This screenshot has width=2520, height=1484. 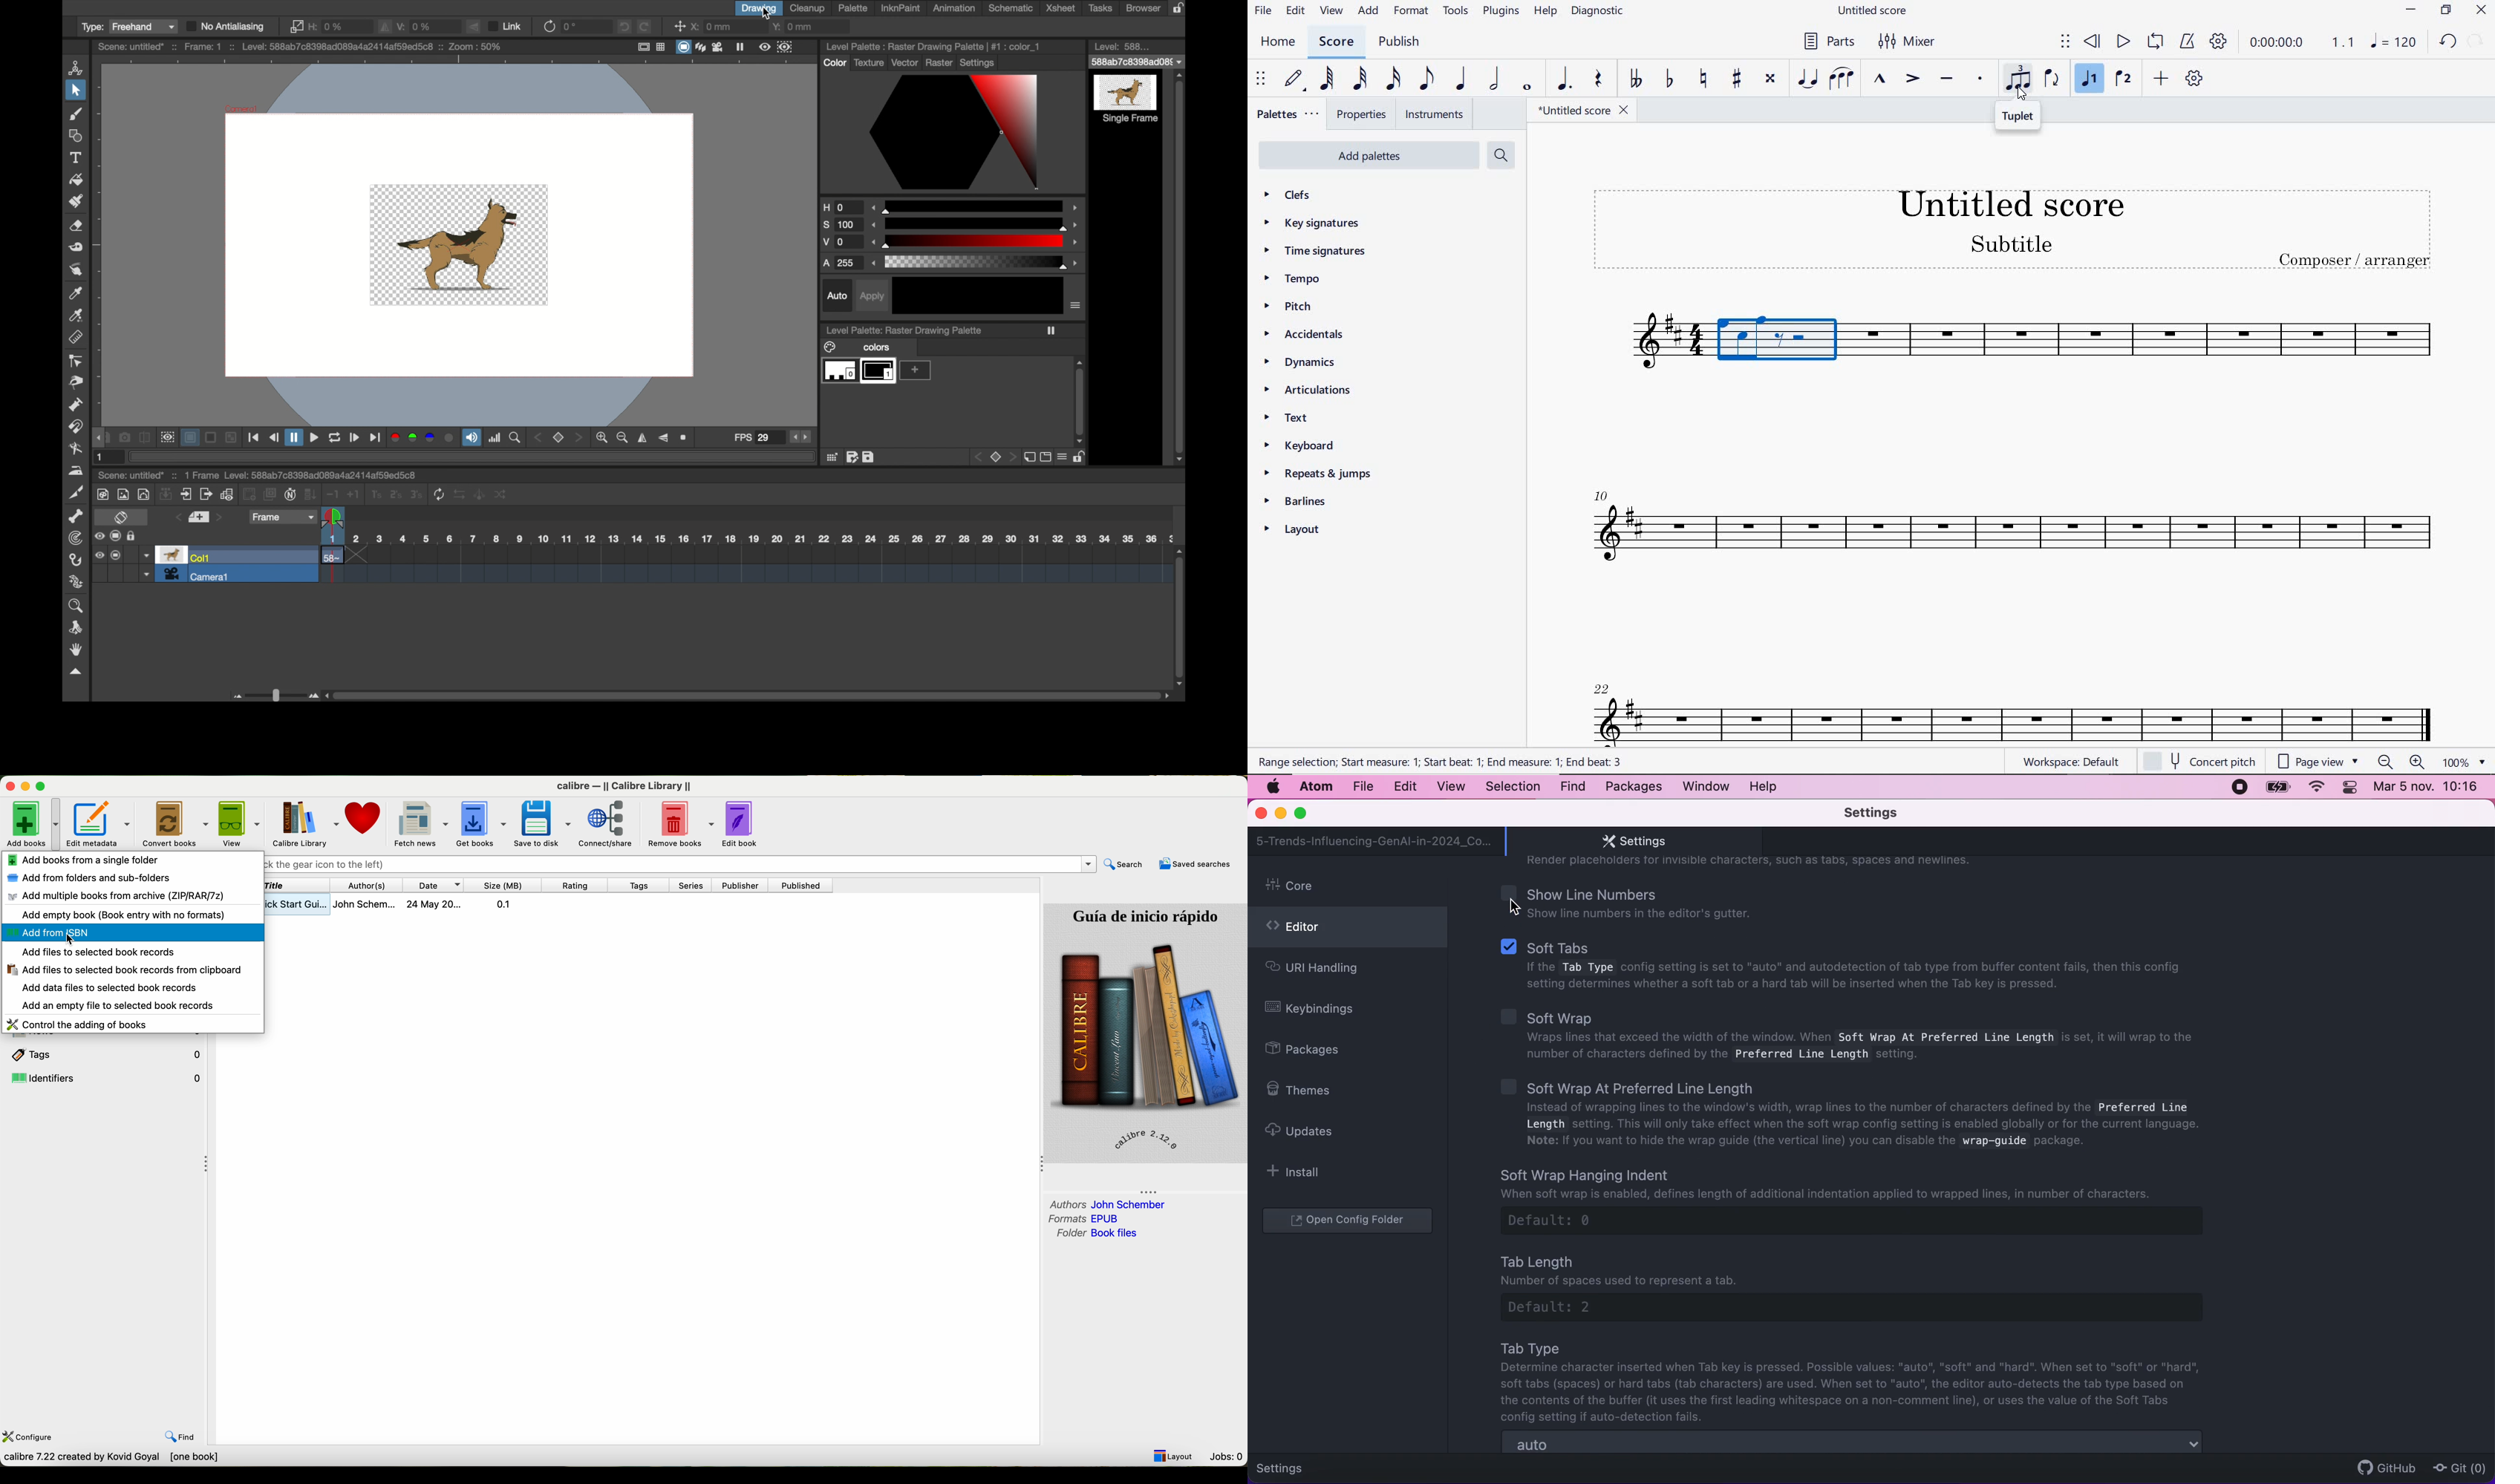 What do you see at coordinates (1363, 115) in the screenshot?
I see `PROPERTIES` at bounding box center [1363, 115].